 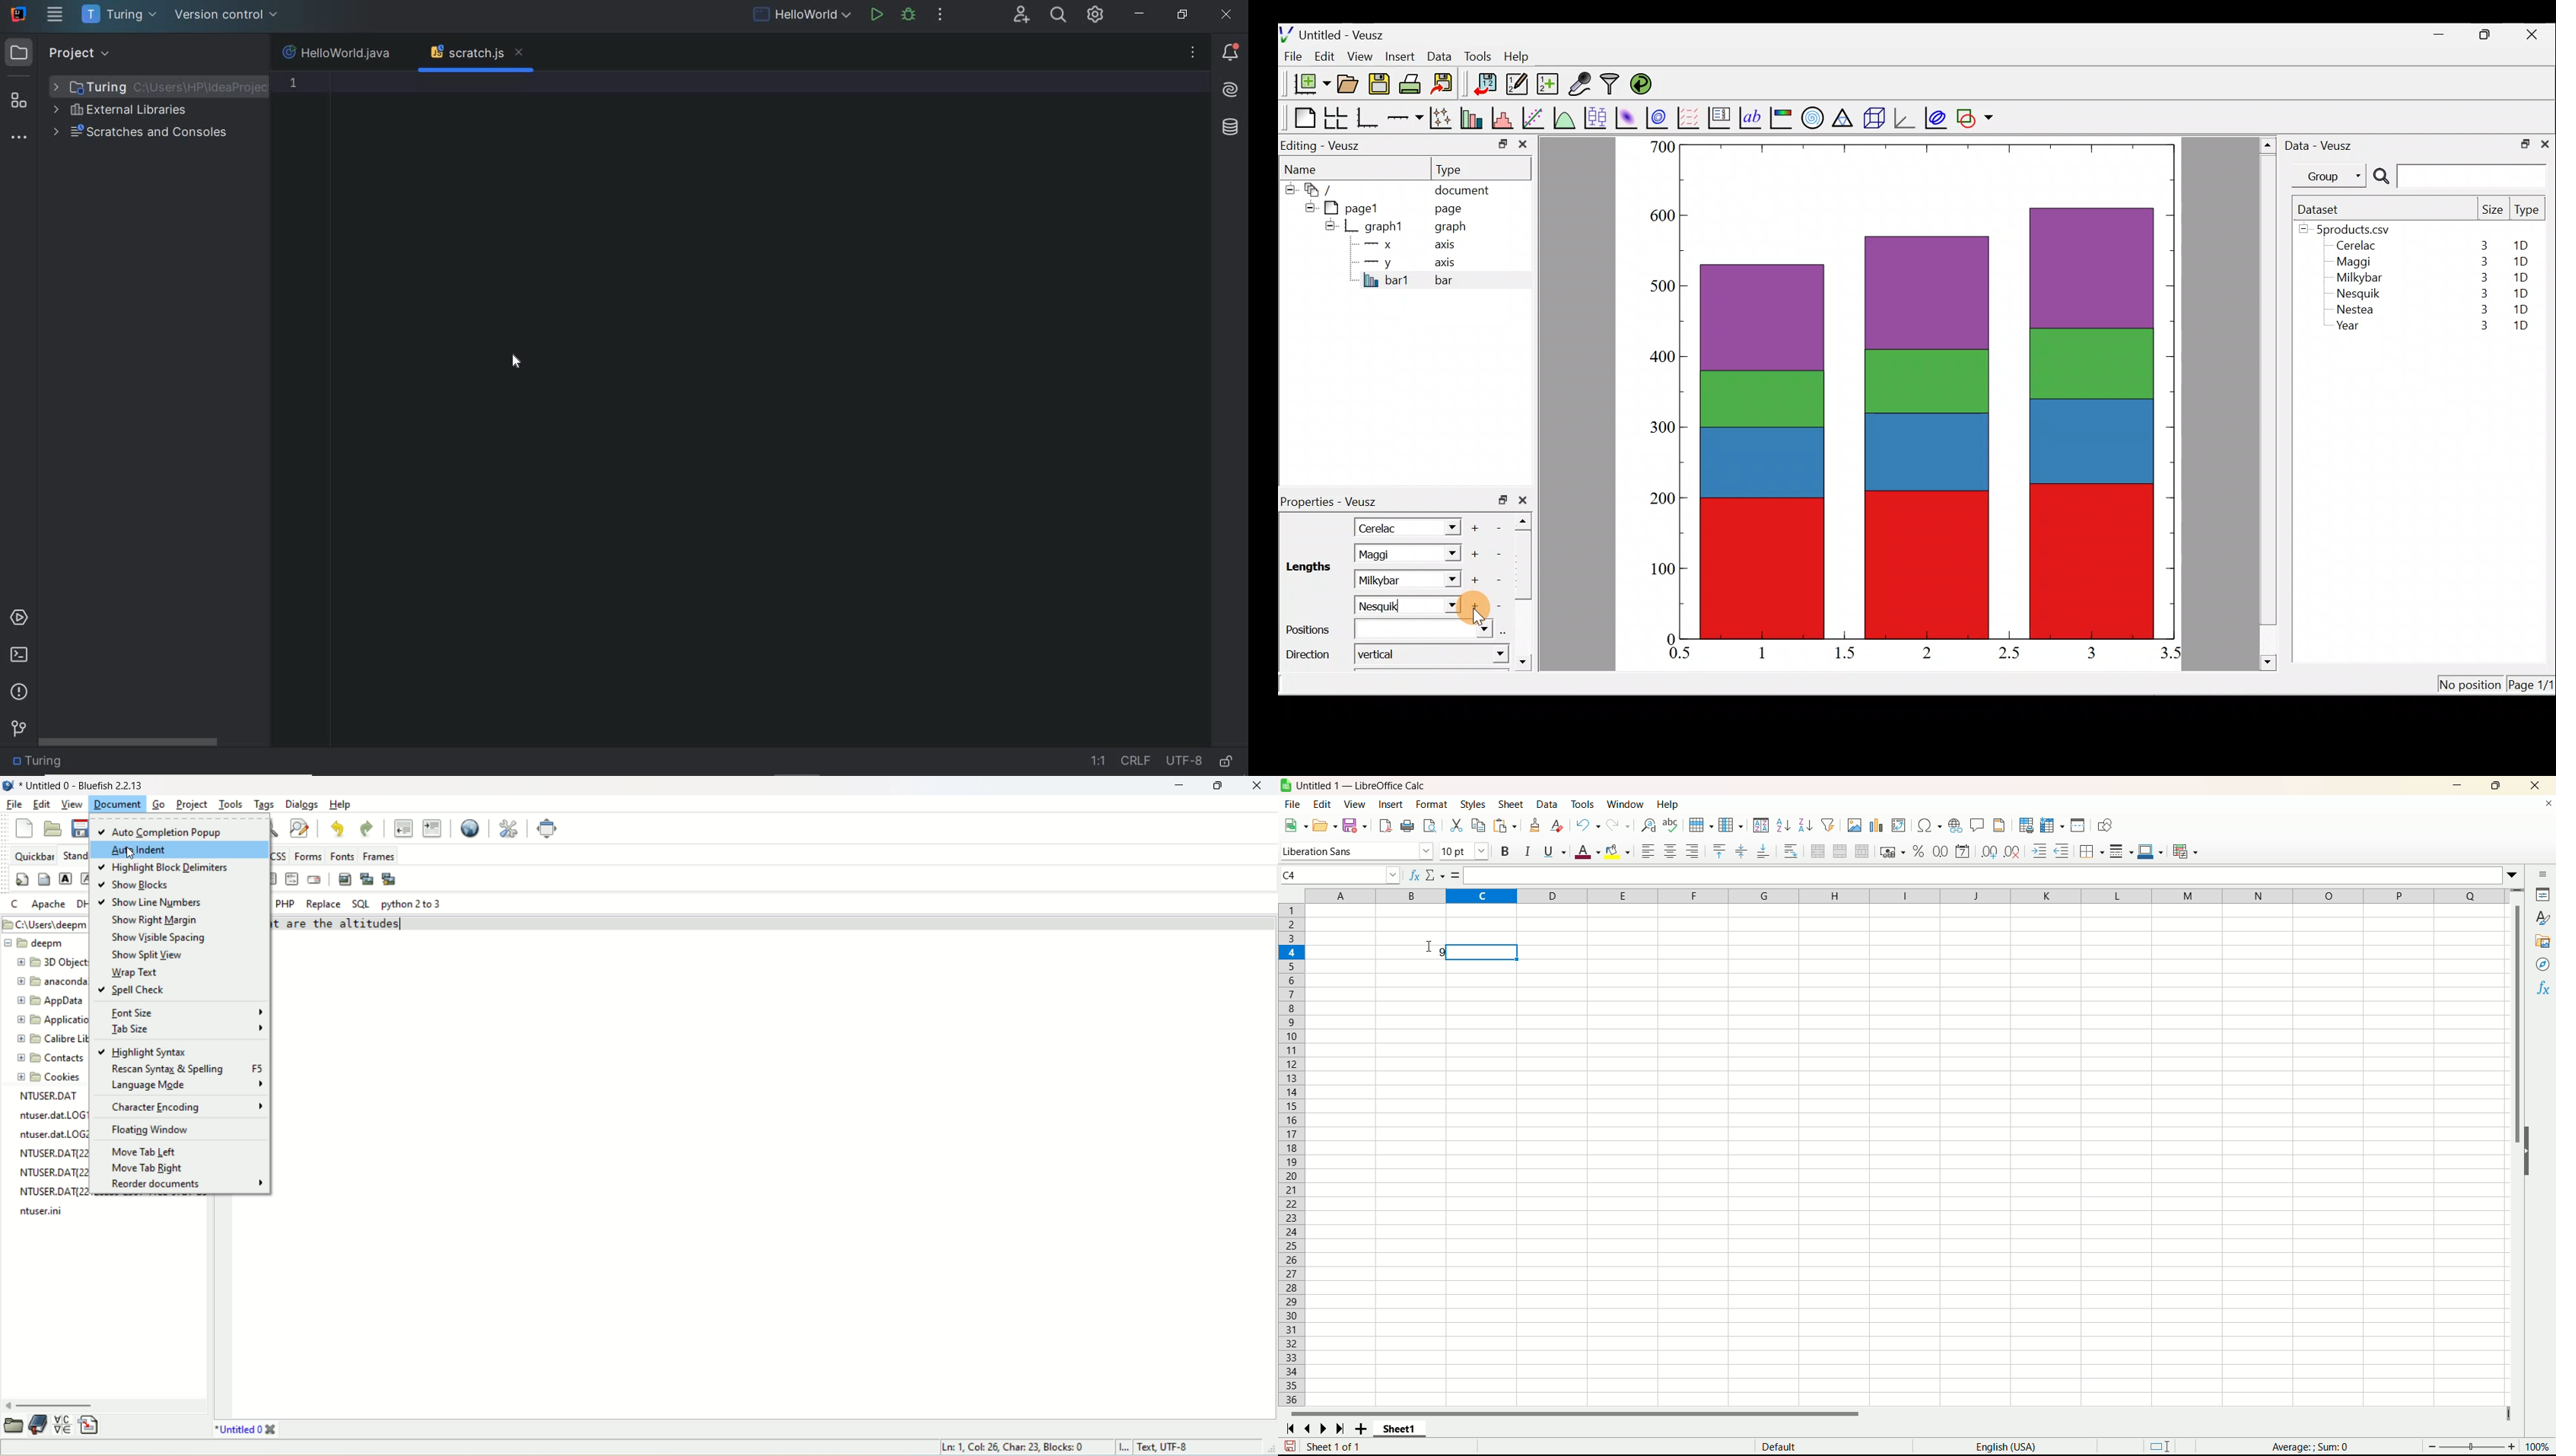 I want to click on format as percent, so click(x=1916, y=852).